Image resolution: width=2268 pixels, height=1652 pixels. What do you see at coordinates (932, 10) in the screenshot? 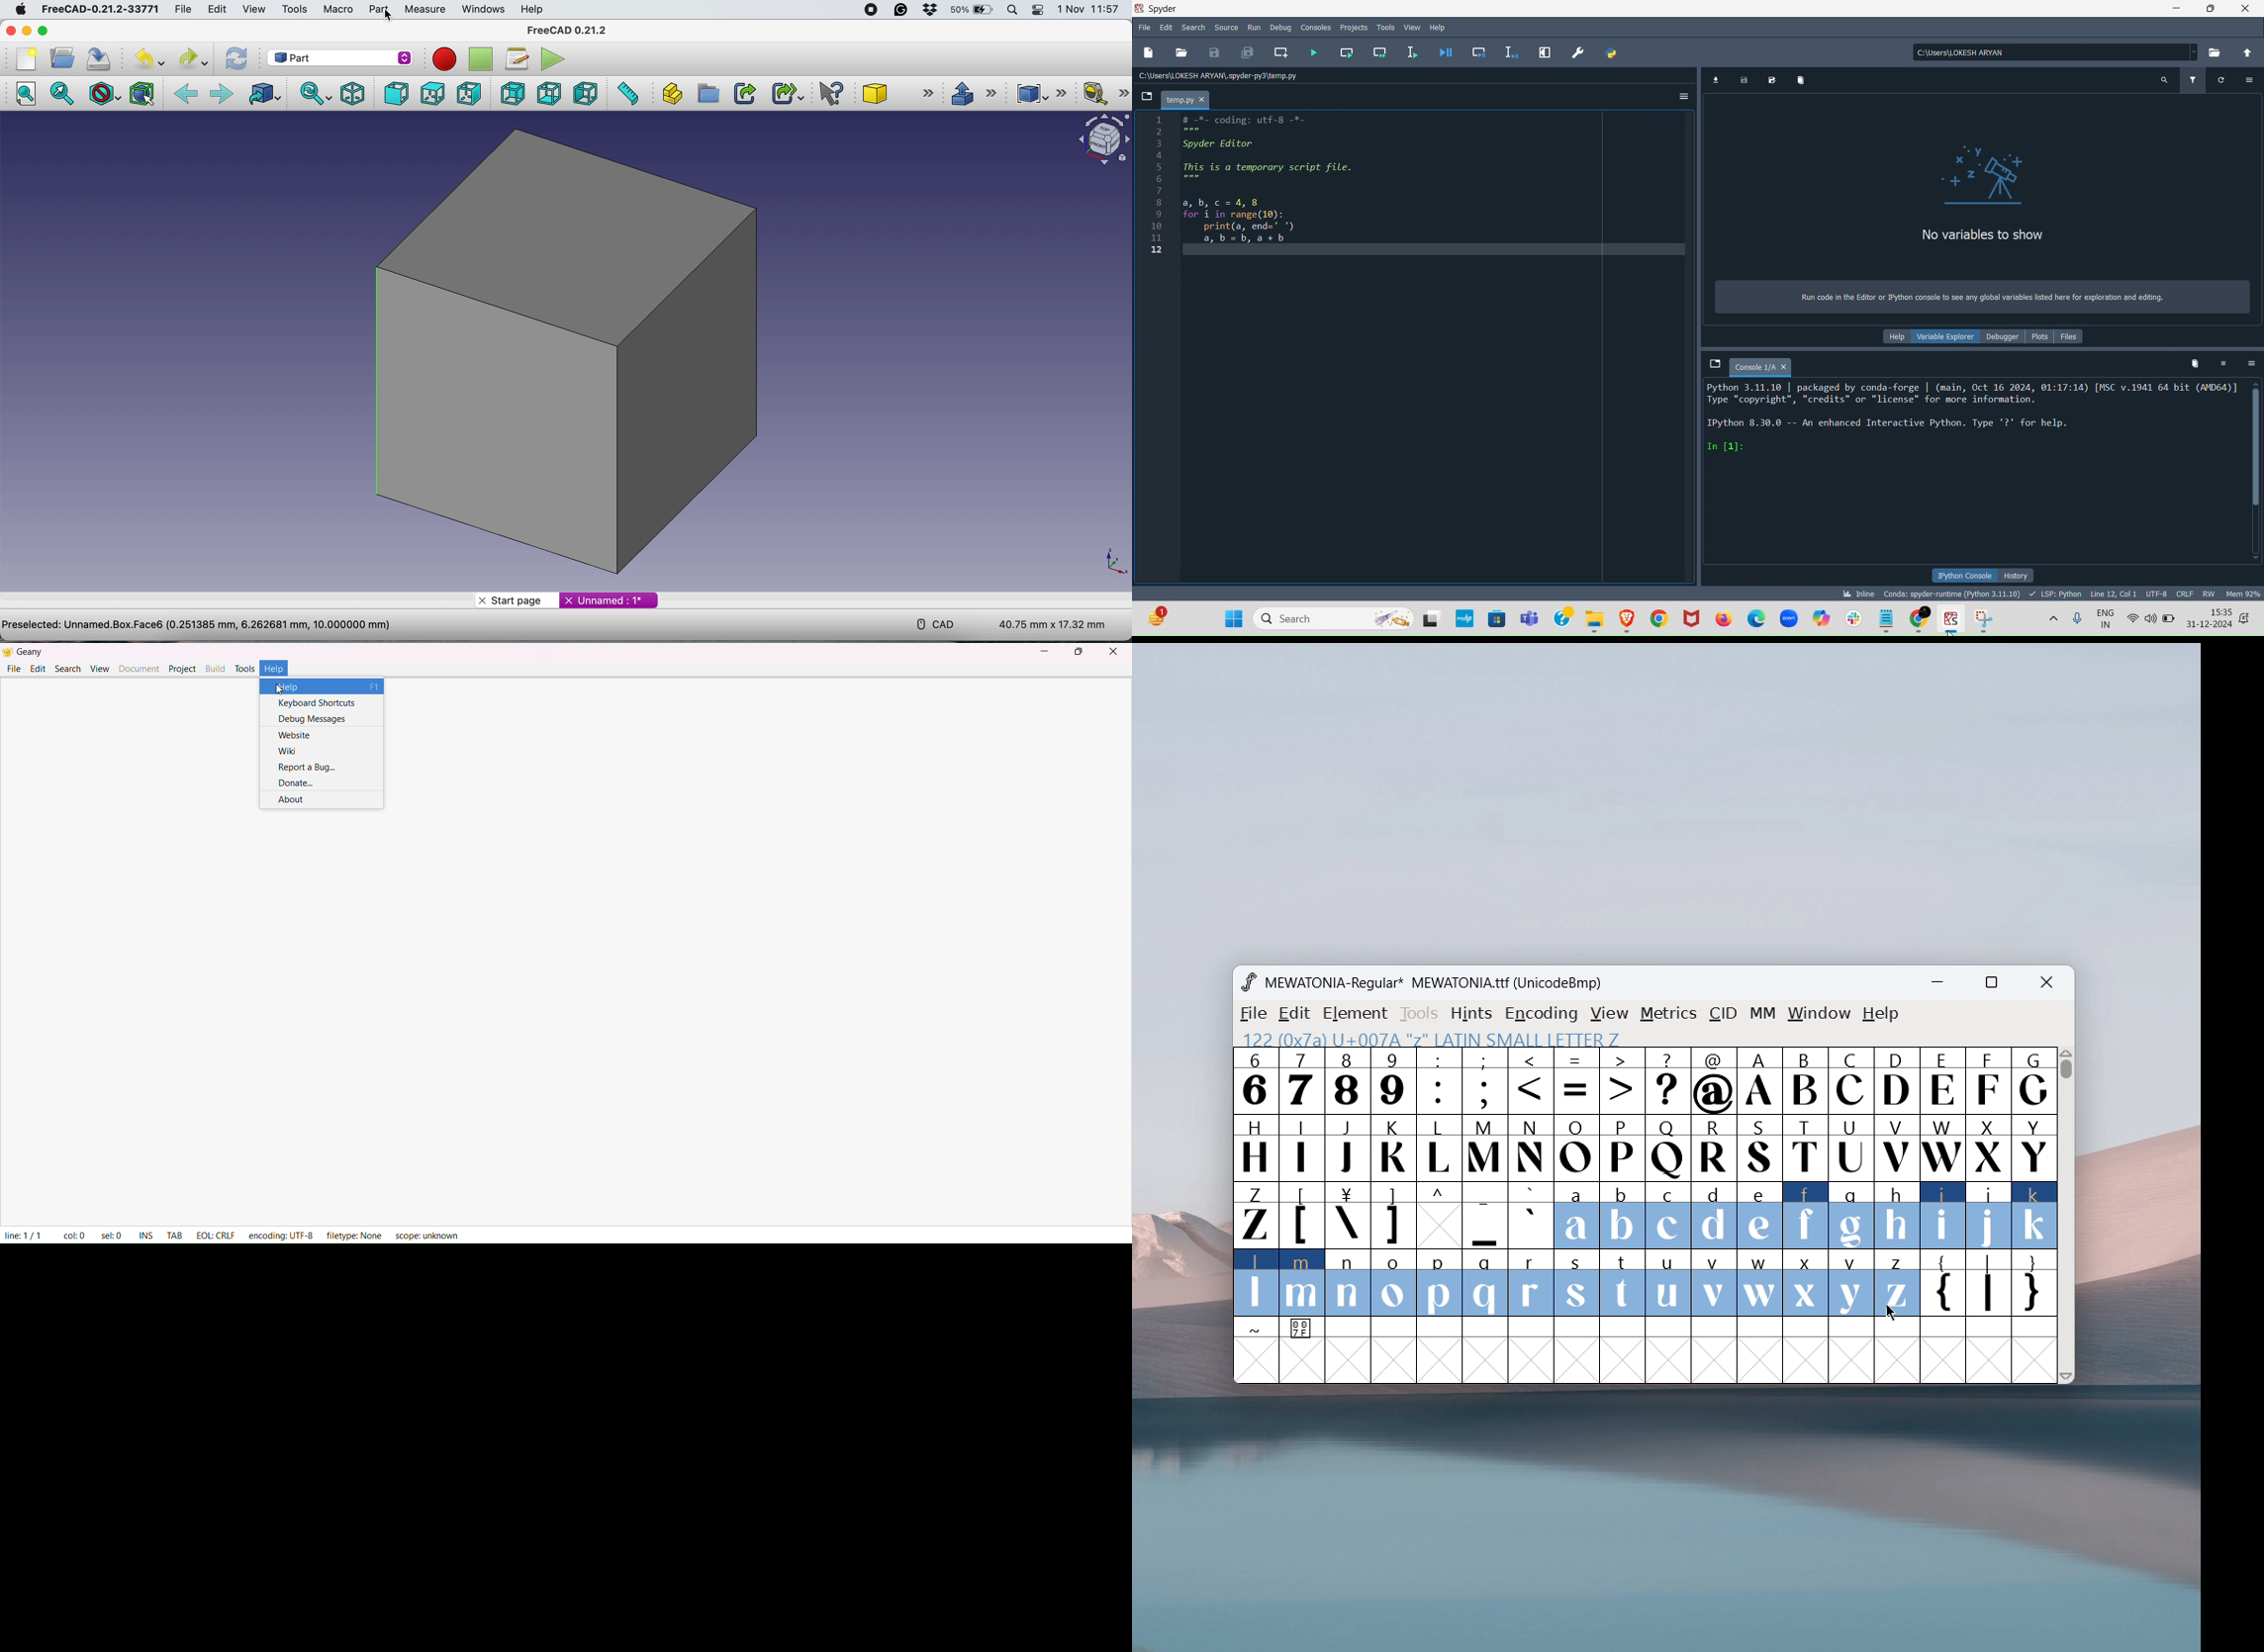
I see `dropbox` at bounding box center [932, 10].